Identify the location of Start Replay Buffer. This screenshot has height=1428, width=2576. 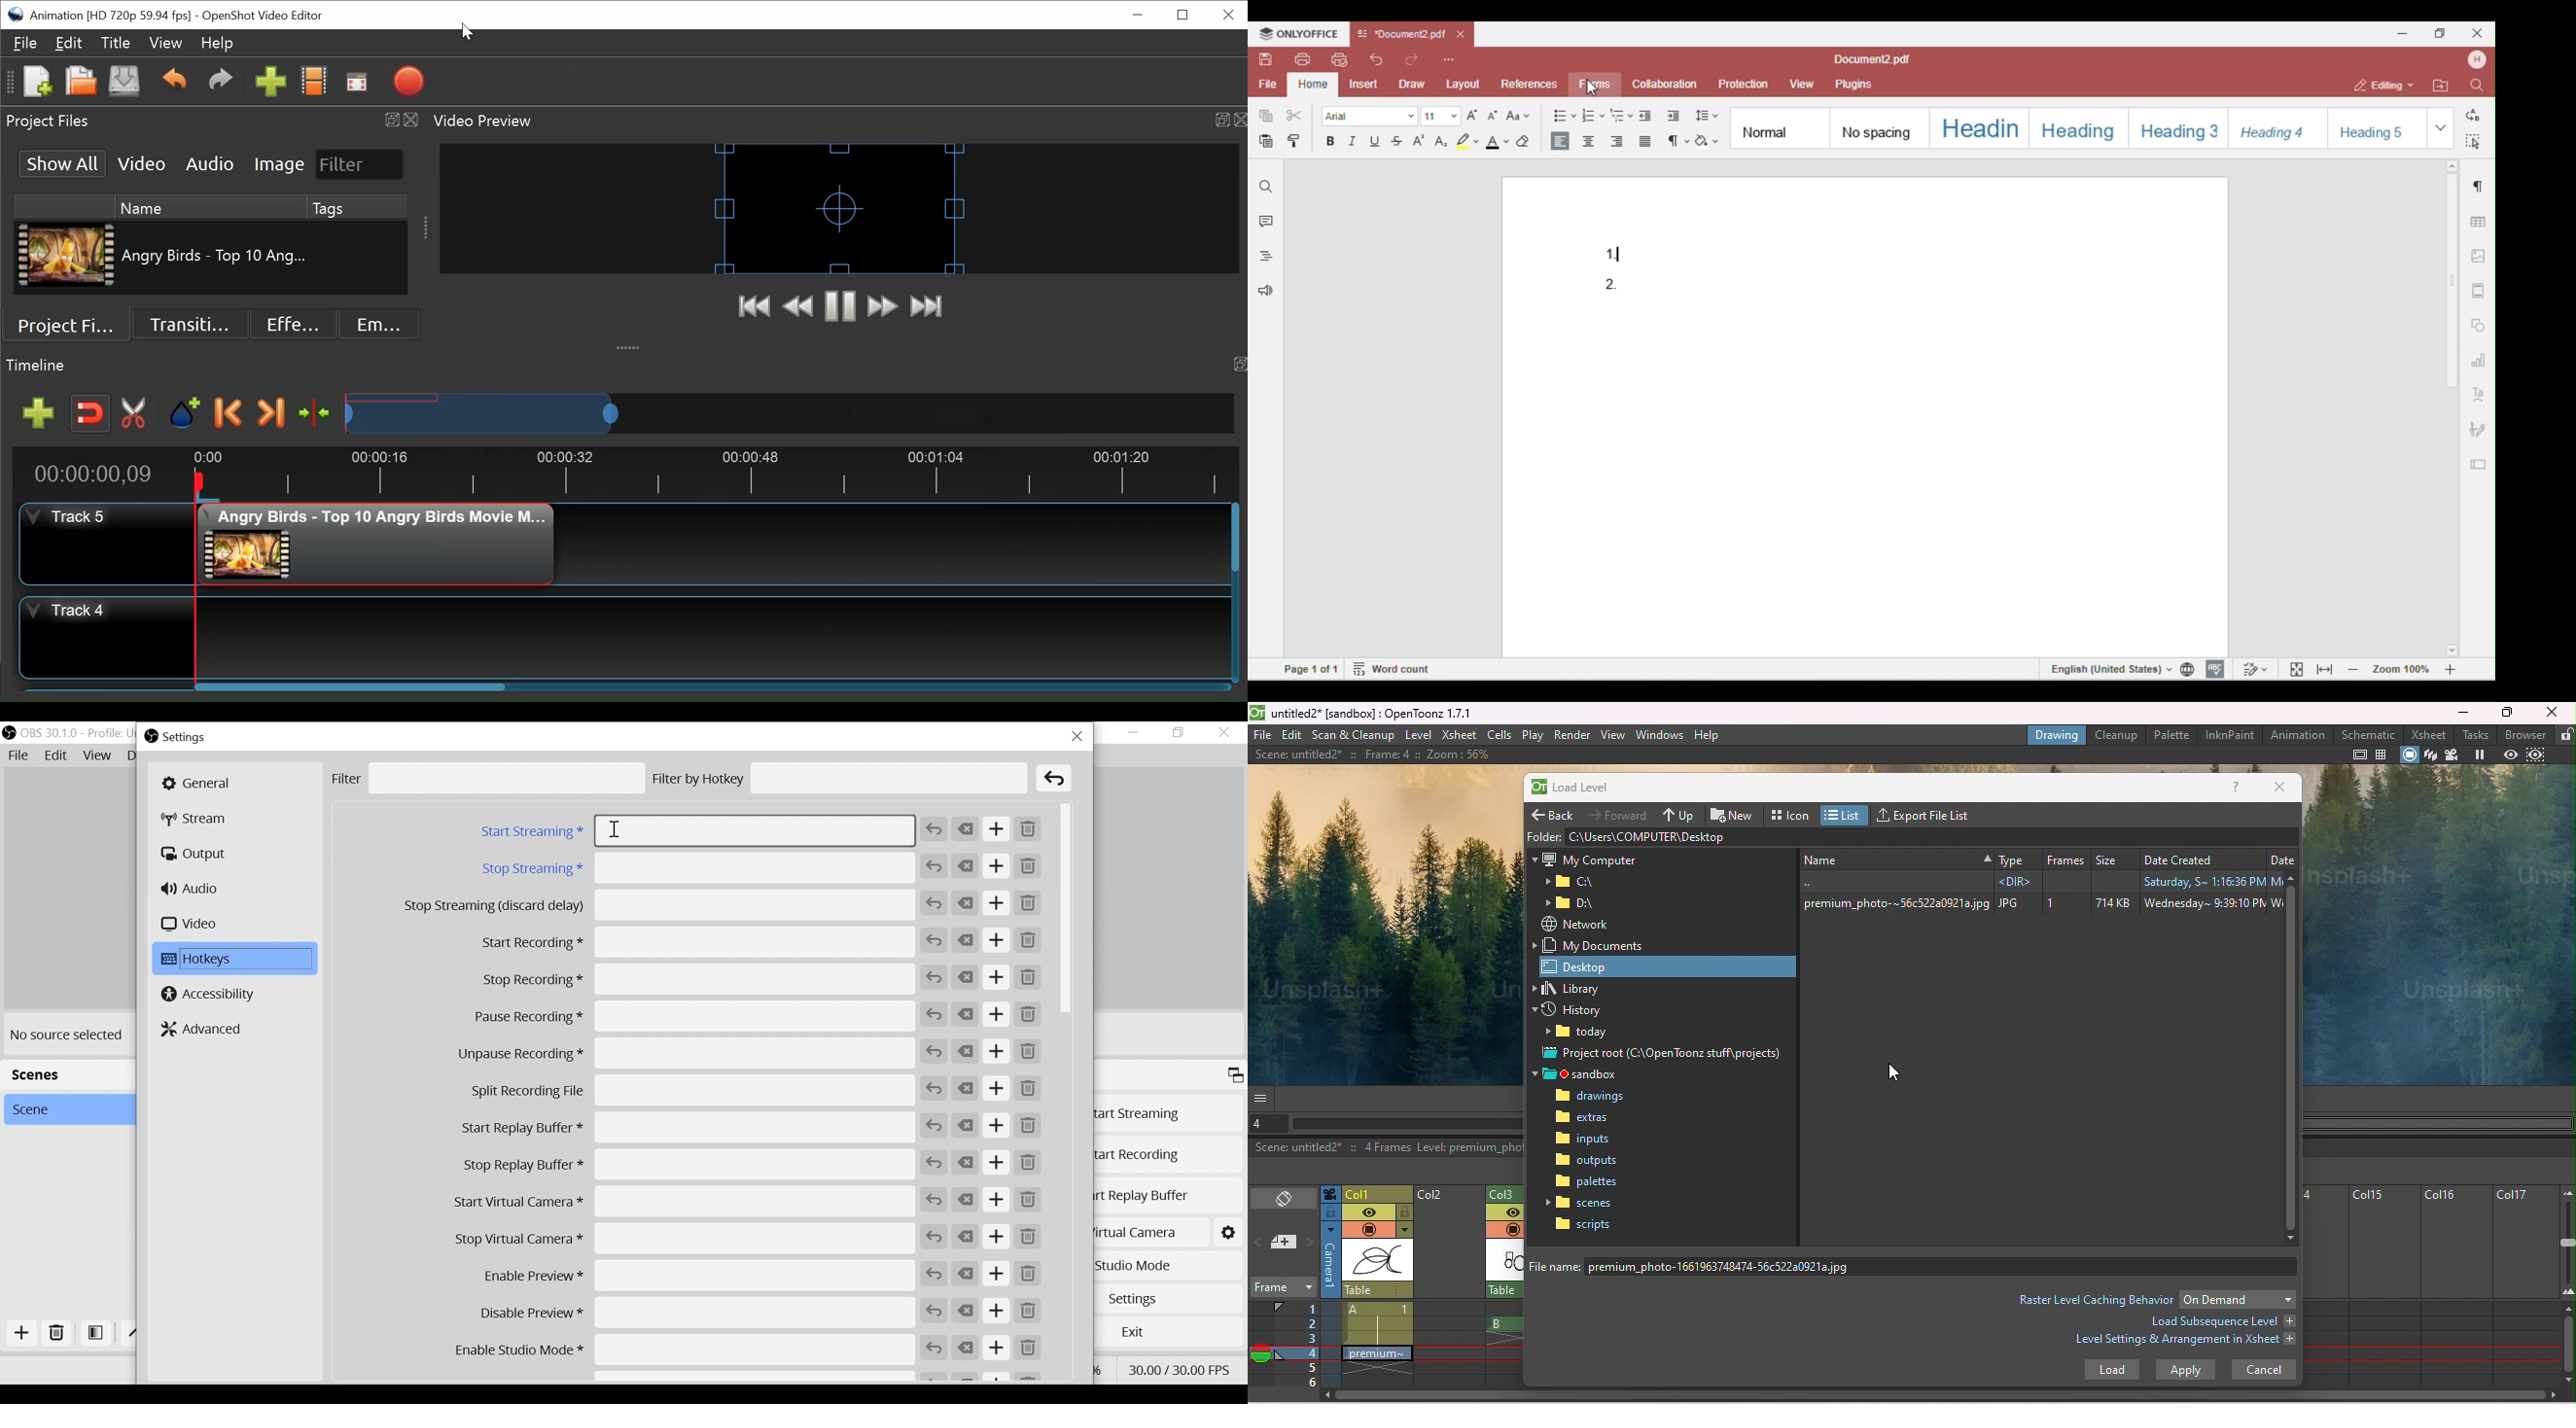
(684, 1127).